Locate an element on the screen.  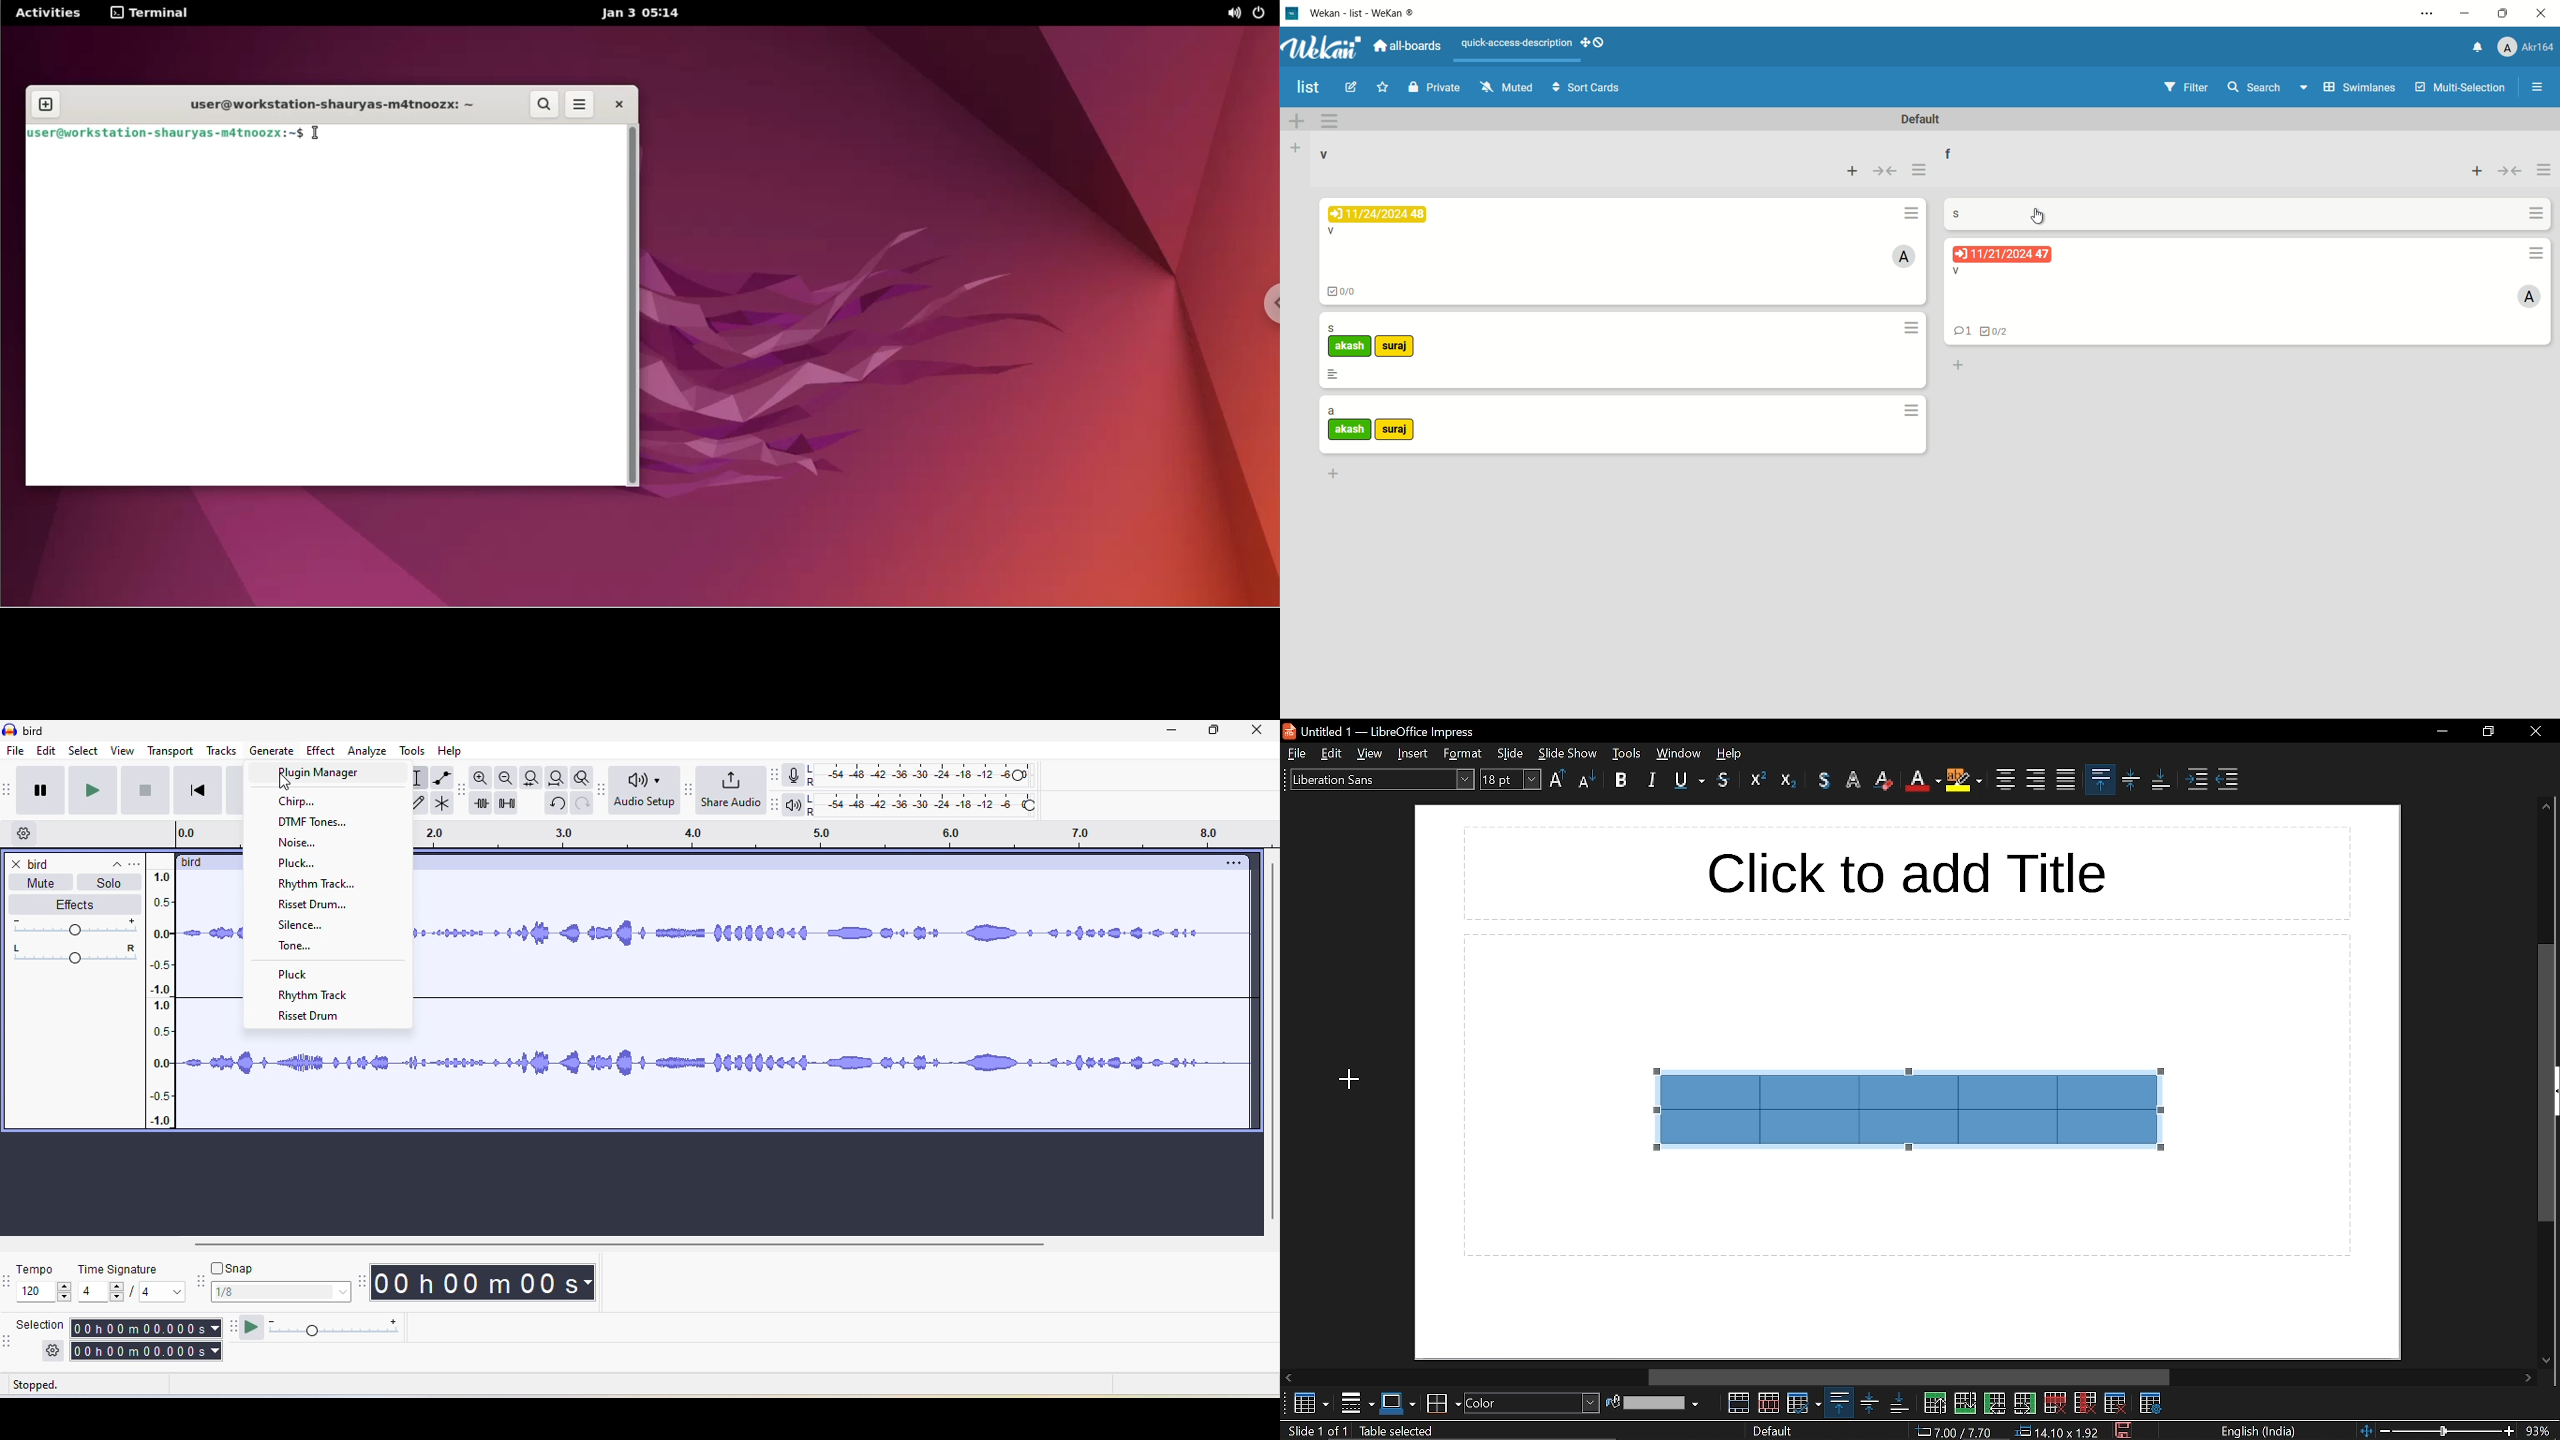
amplitude is located at coordinates (166, 999).